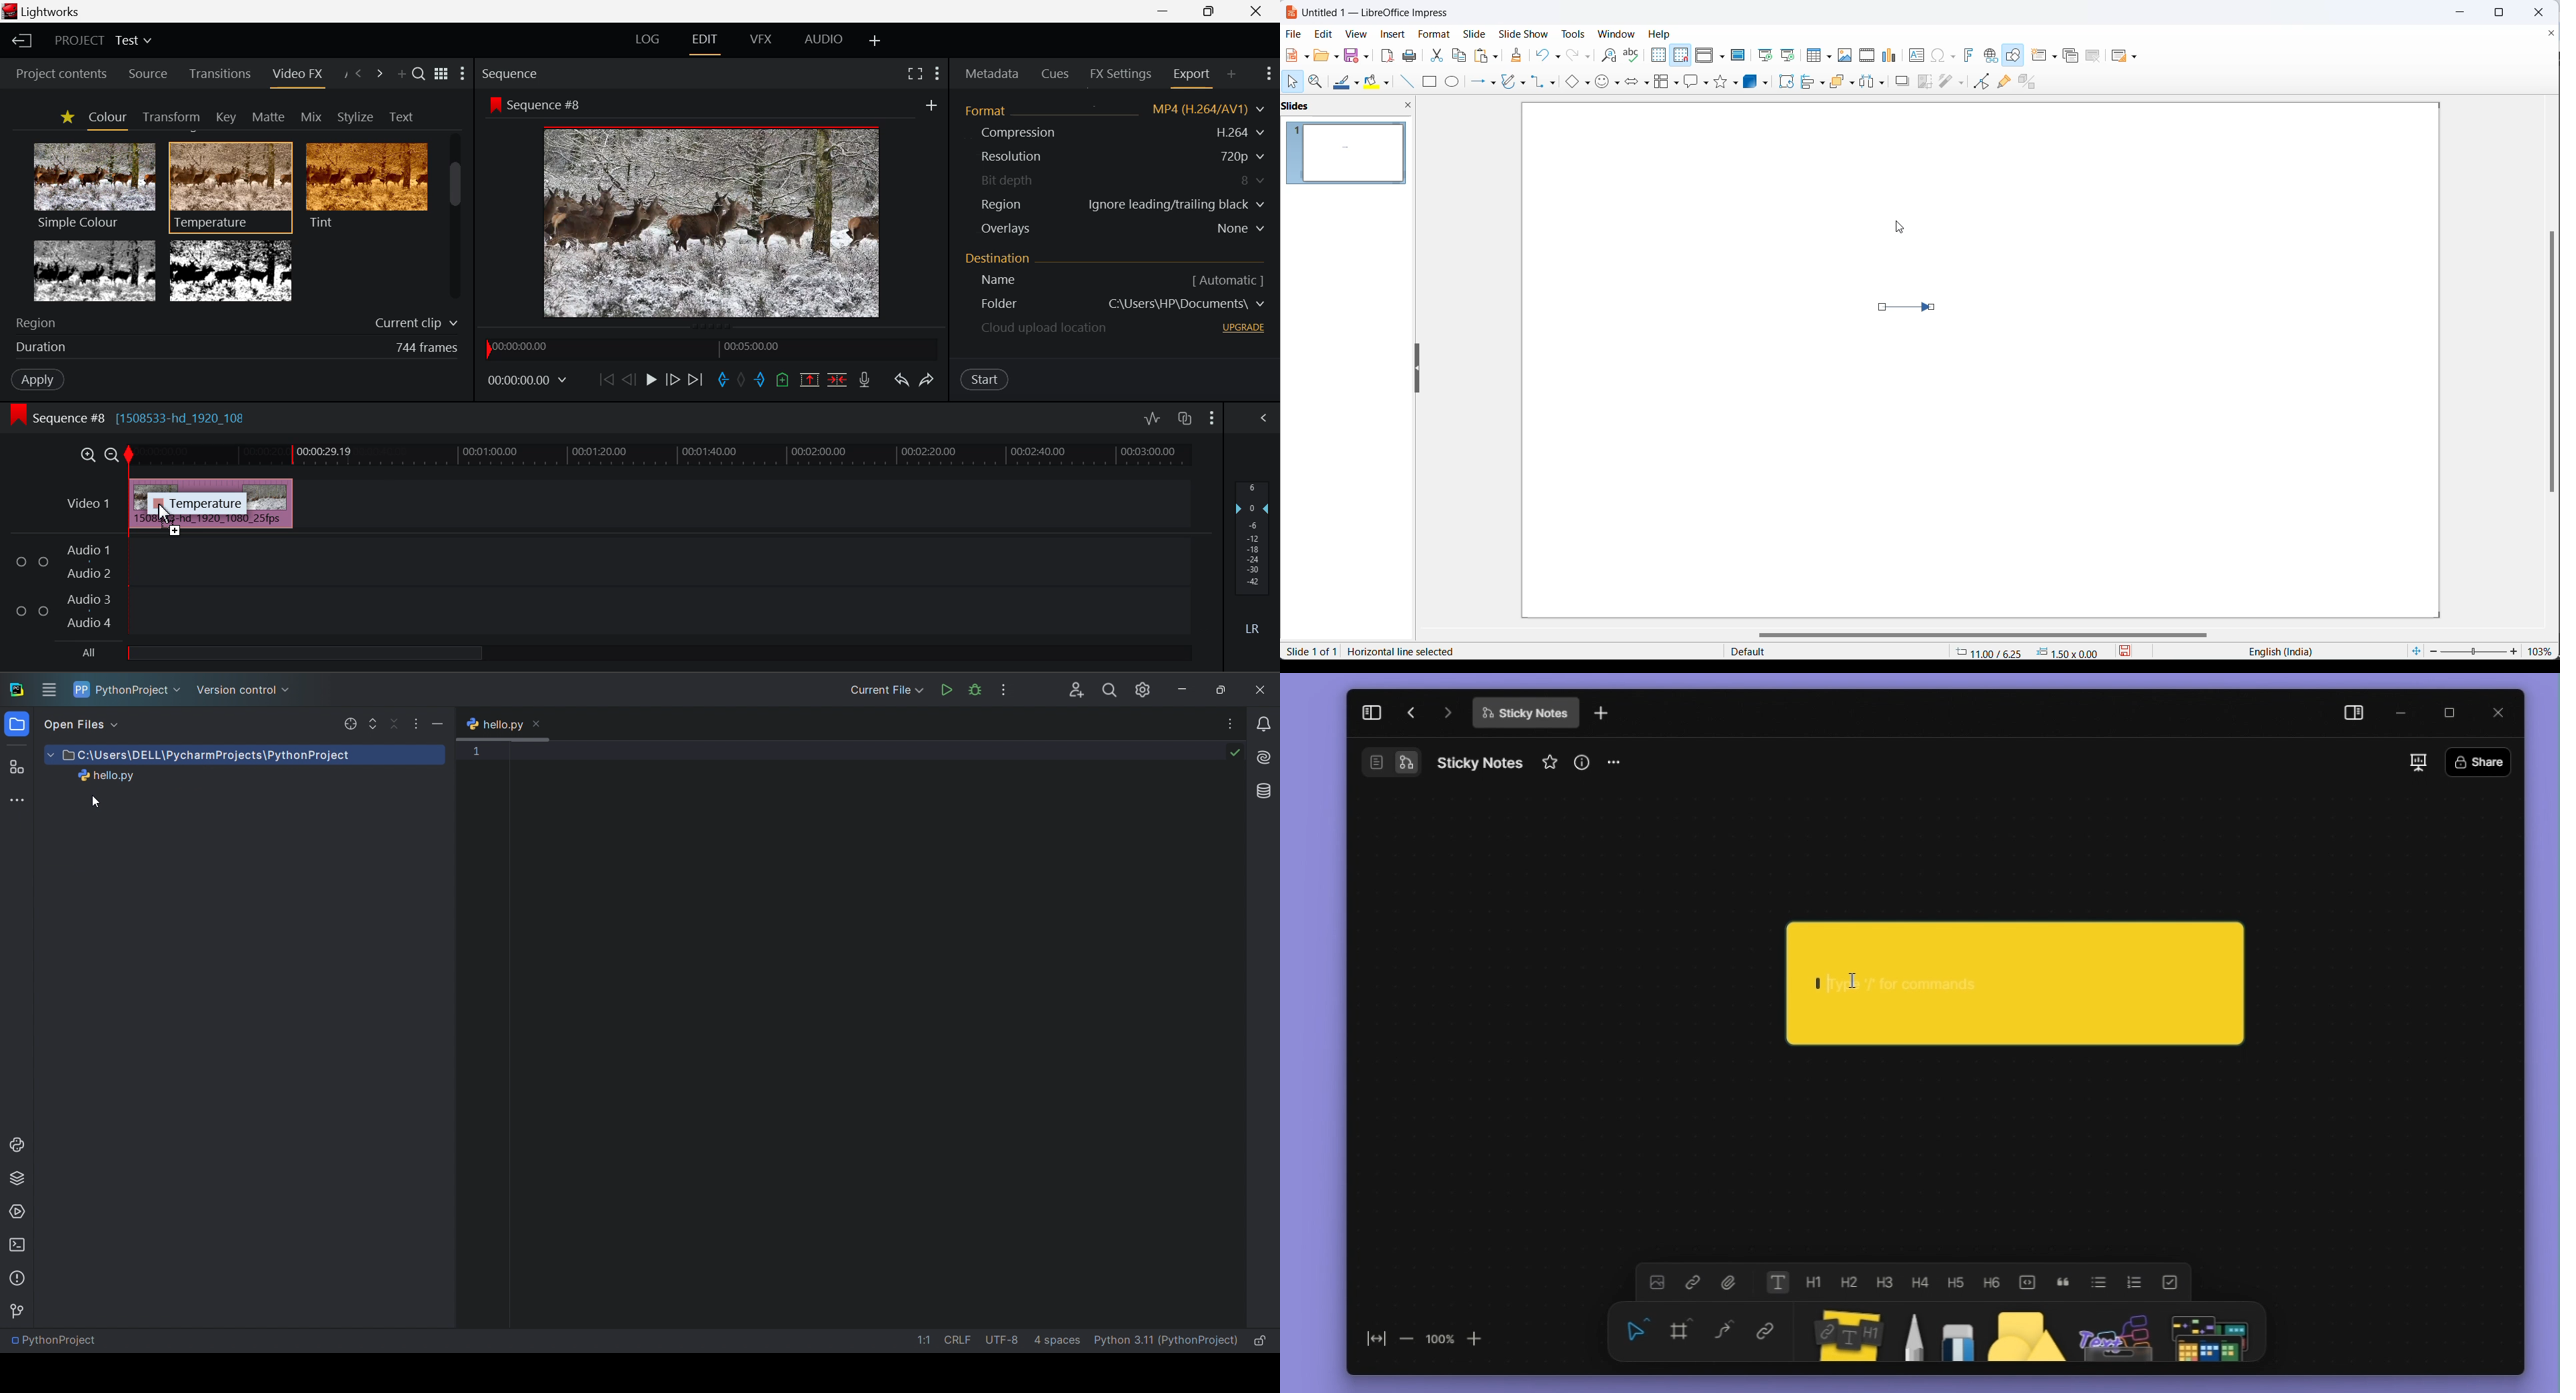 The width and height of the screenshot is (2576, 1400). Describe the element at coordinates (53, 12) in the screenshot. I see `Lightworks` at that location.